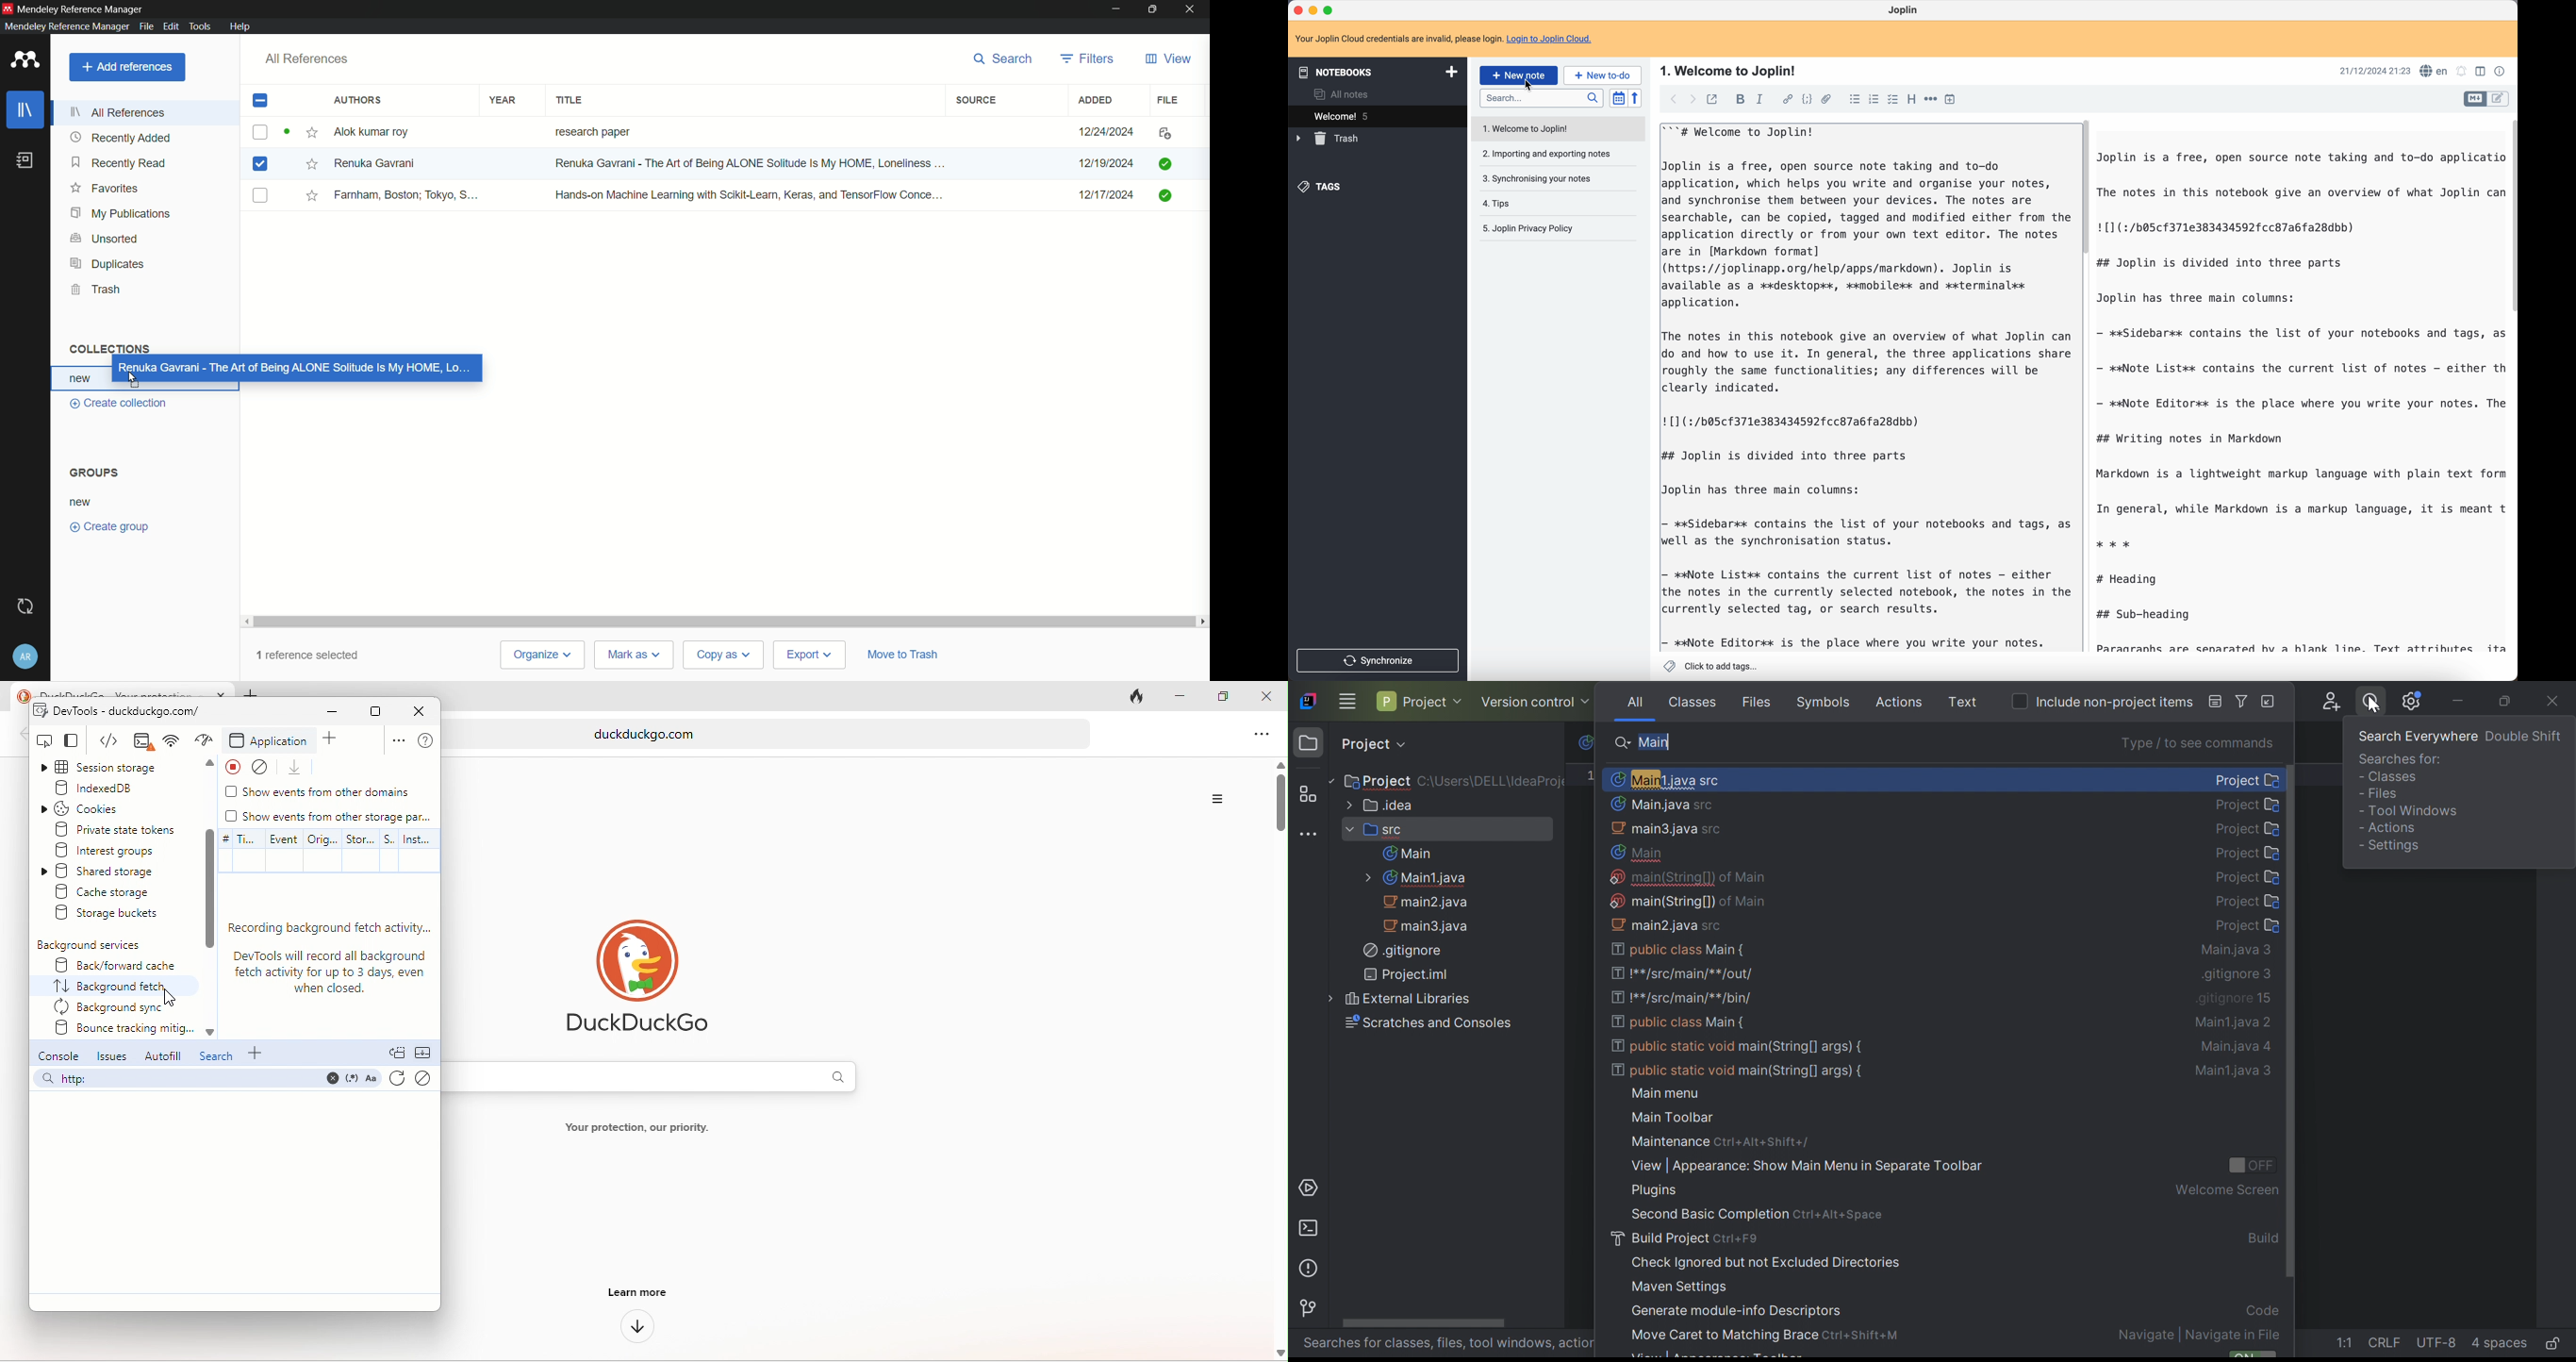 The image size is (2576, 1372). What do you see at coordinates (1584, 744) in the screenshot?
I see `logo` at bounding box center [1584, 744].